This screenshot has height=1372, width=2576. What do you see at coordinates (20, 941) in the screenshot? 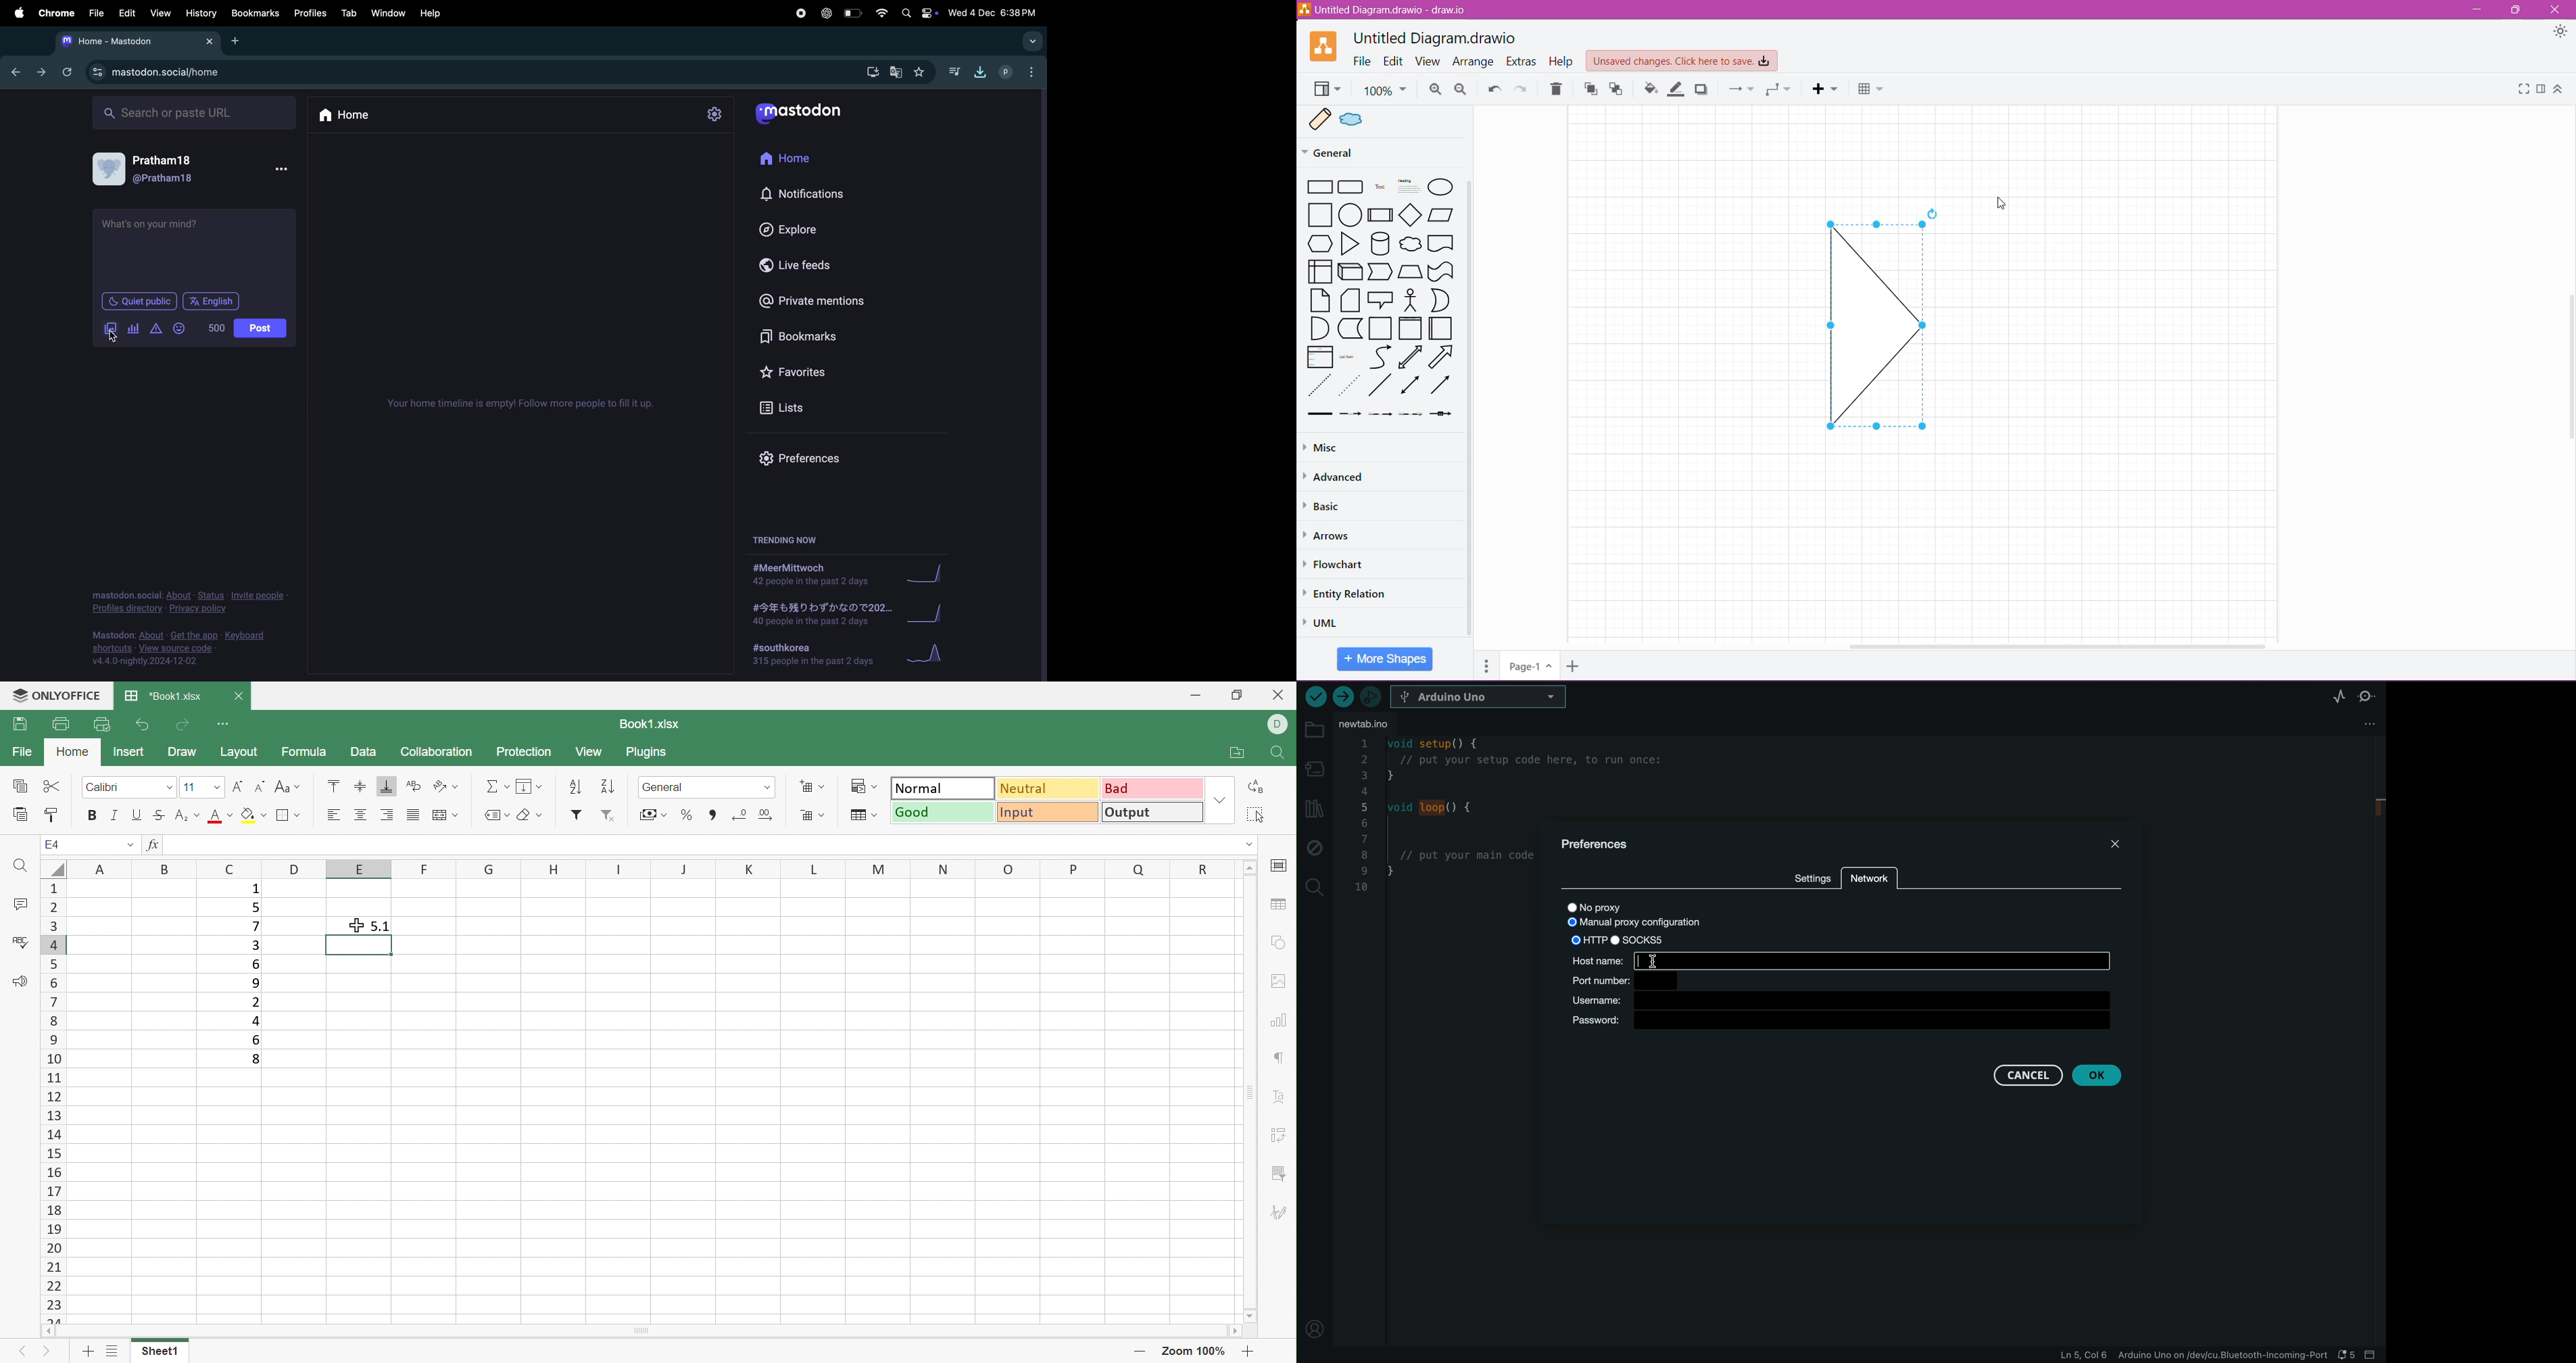
I see `Check Spelling` at bounding box center [20, 941].